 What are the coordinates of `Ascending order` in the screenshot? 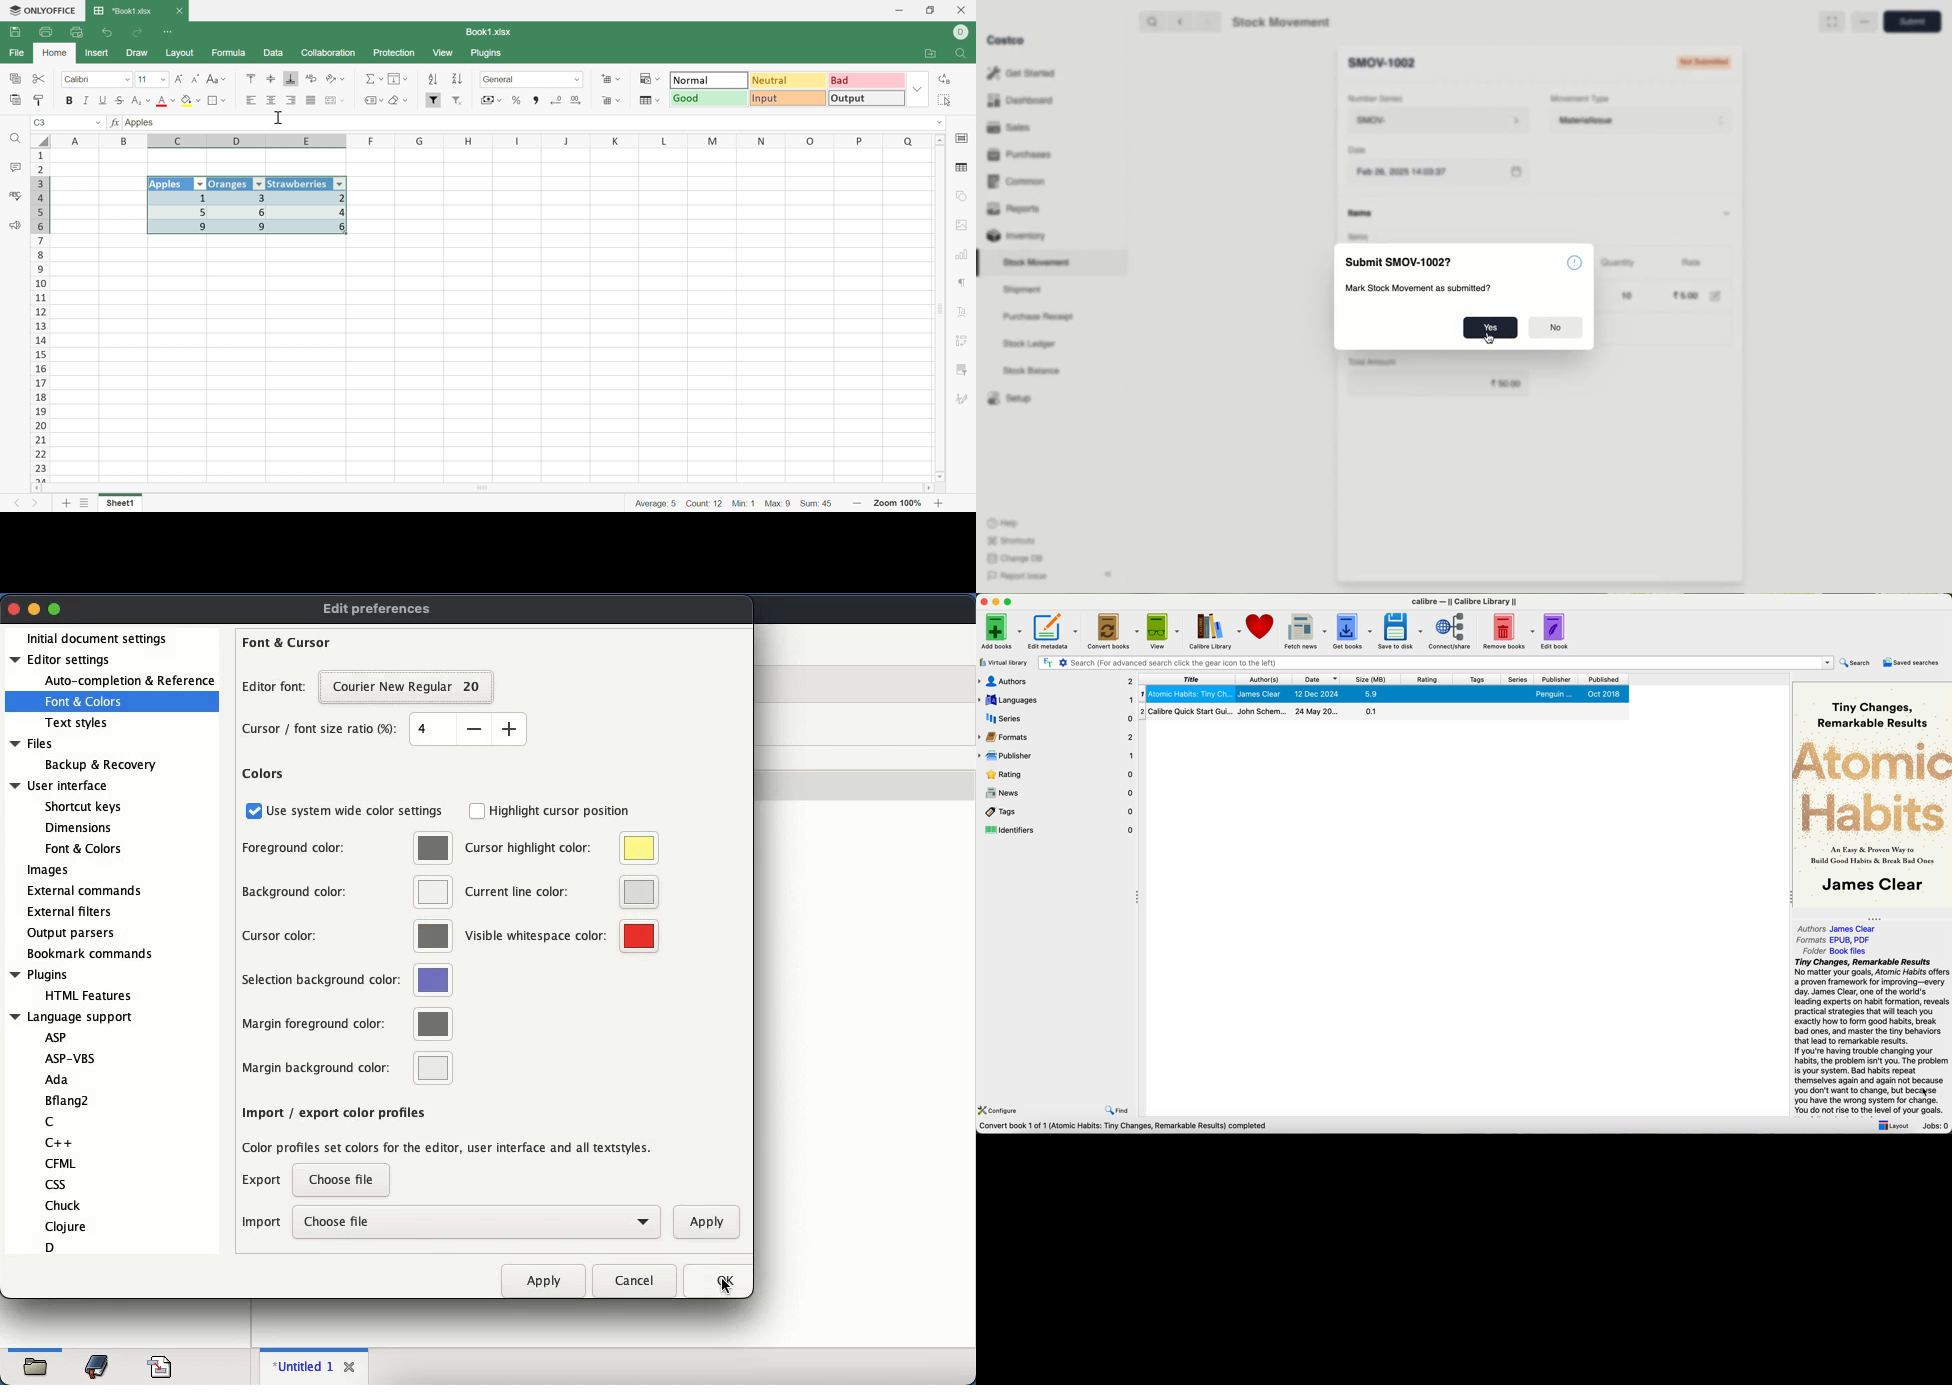 It's located at (432, 80).